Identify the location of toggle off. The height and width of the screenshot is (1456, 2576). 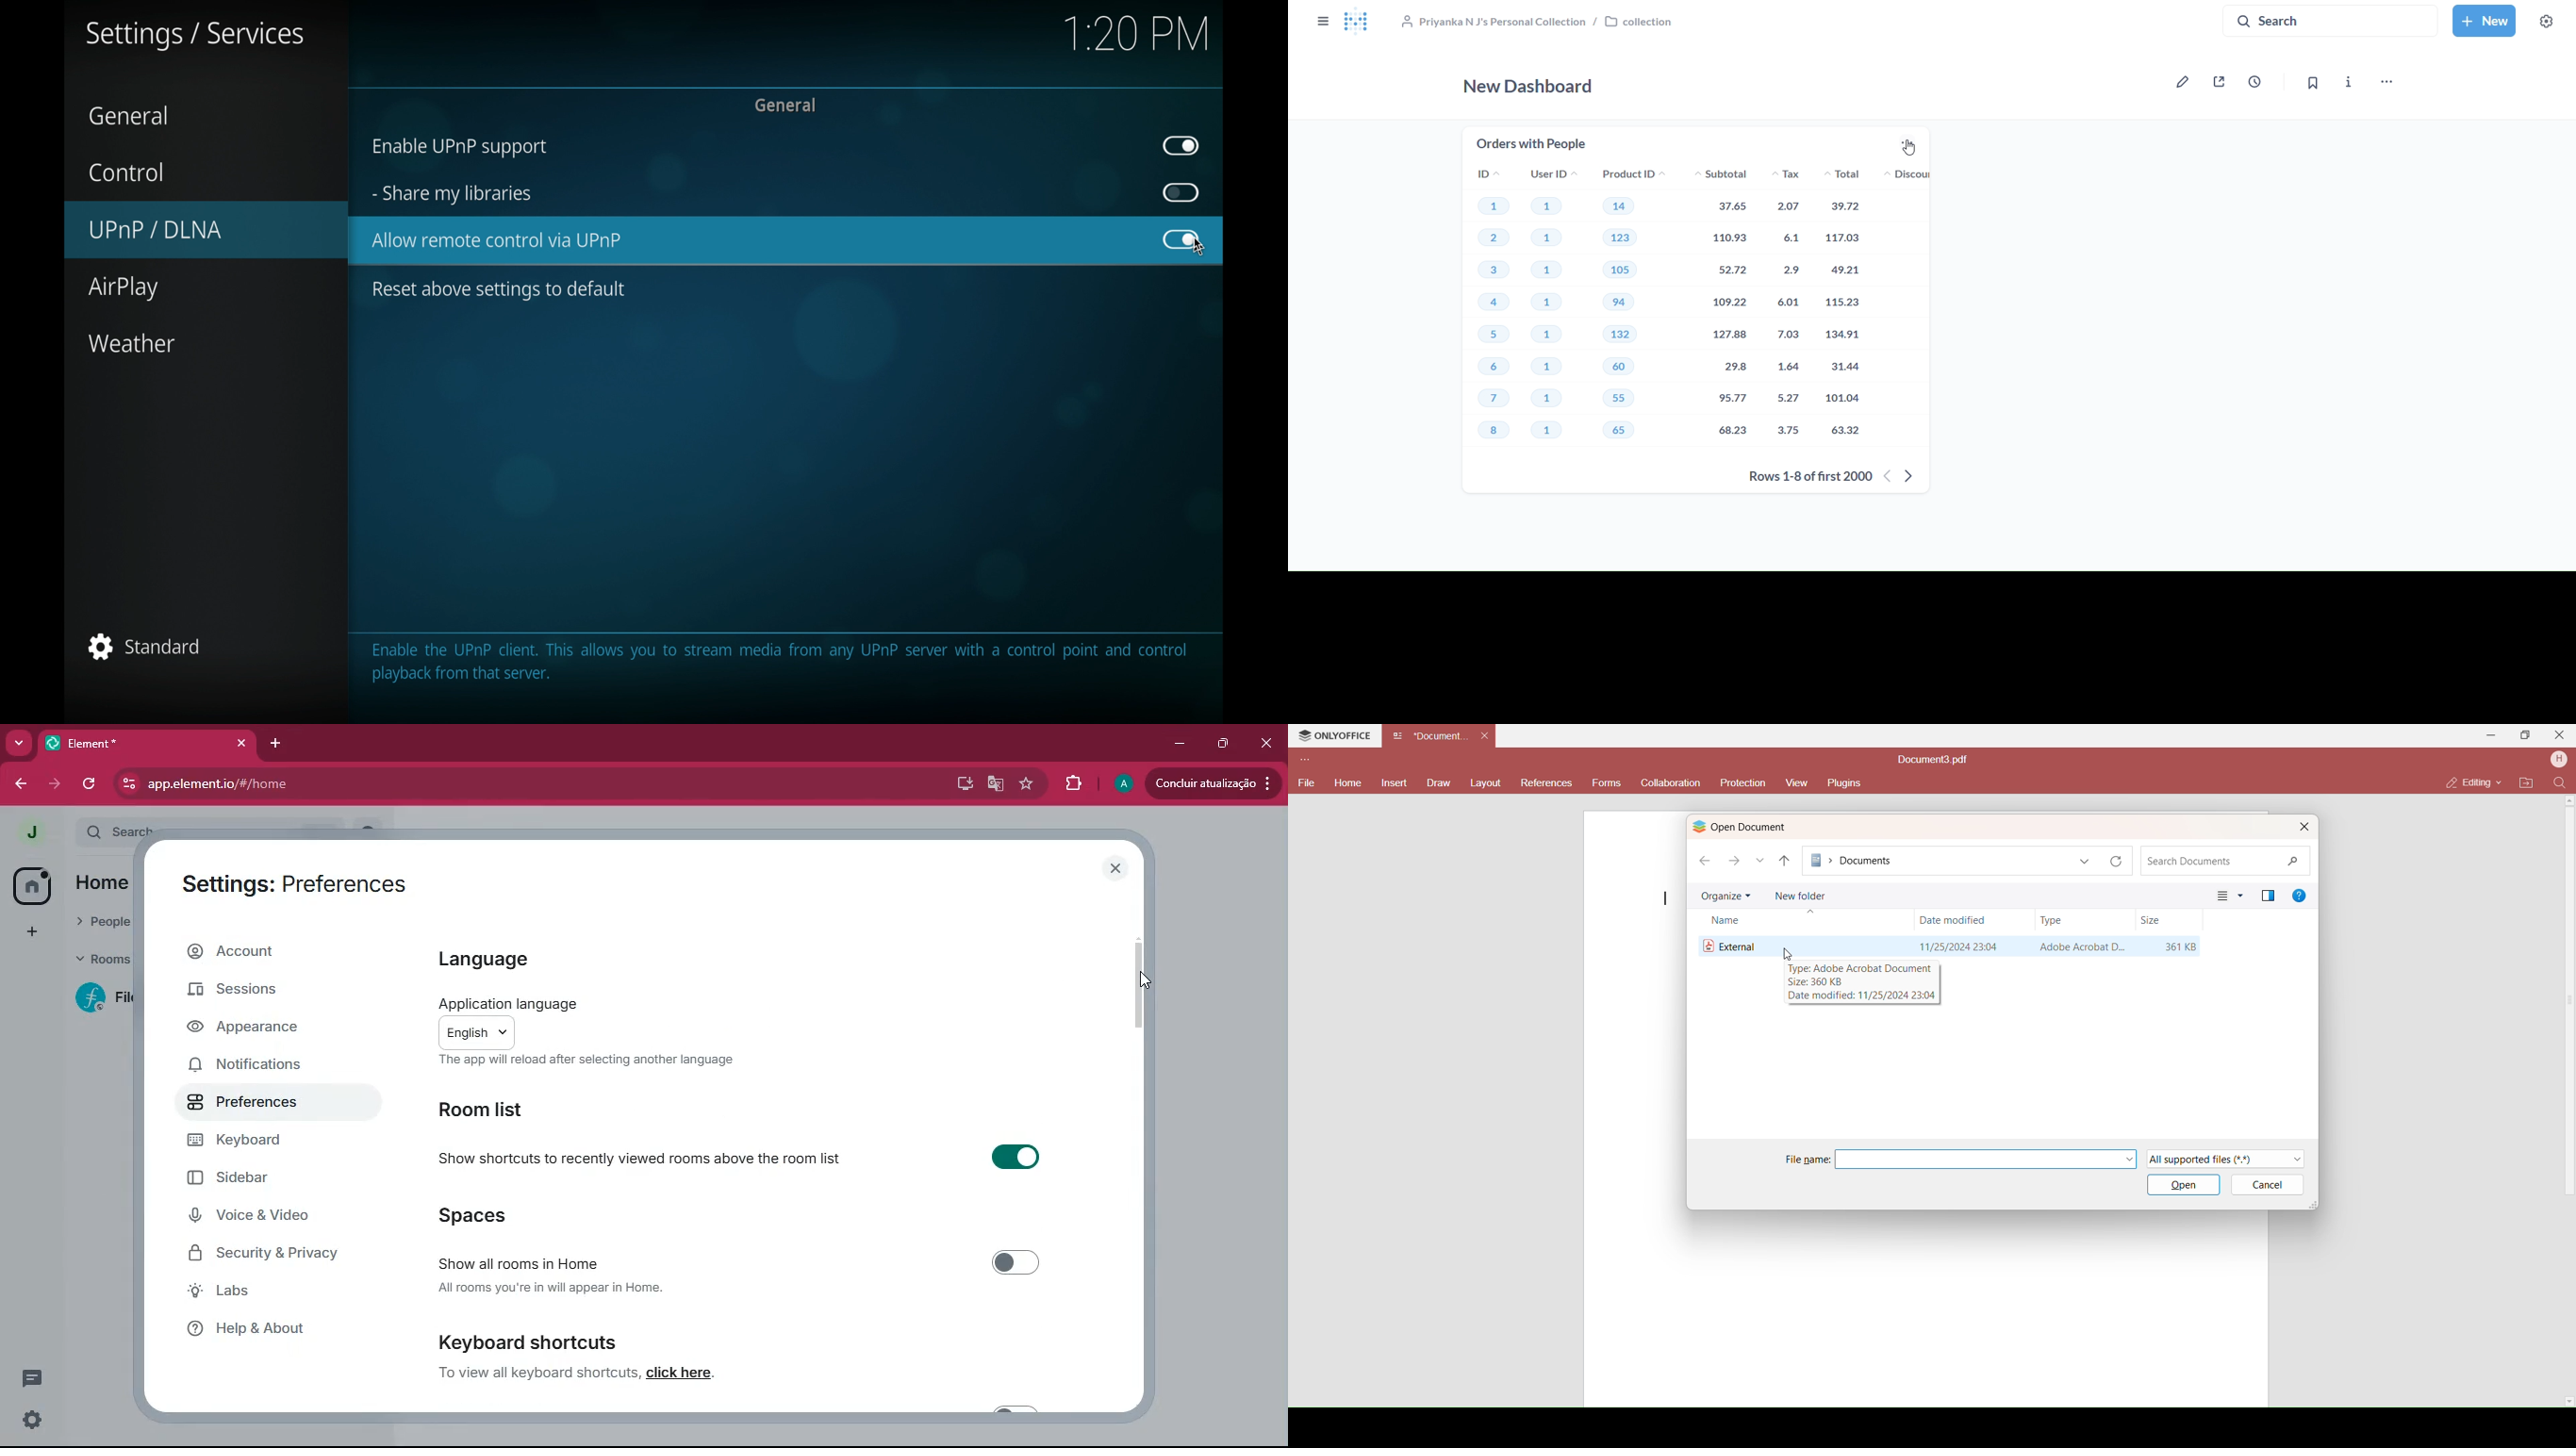
(1016, 1409).